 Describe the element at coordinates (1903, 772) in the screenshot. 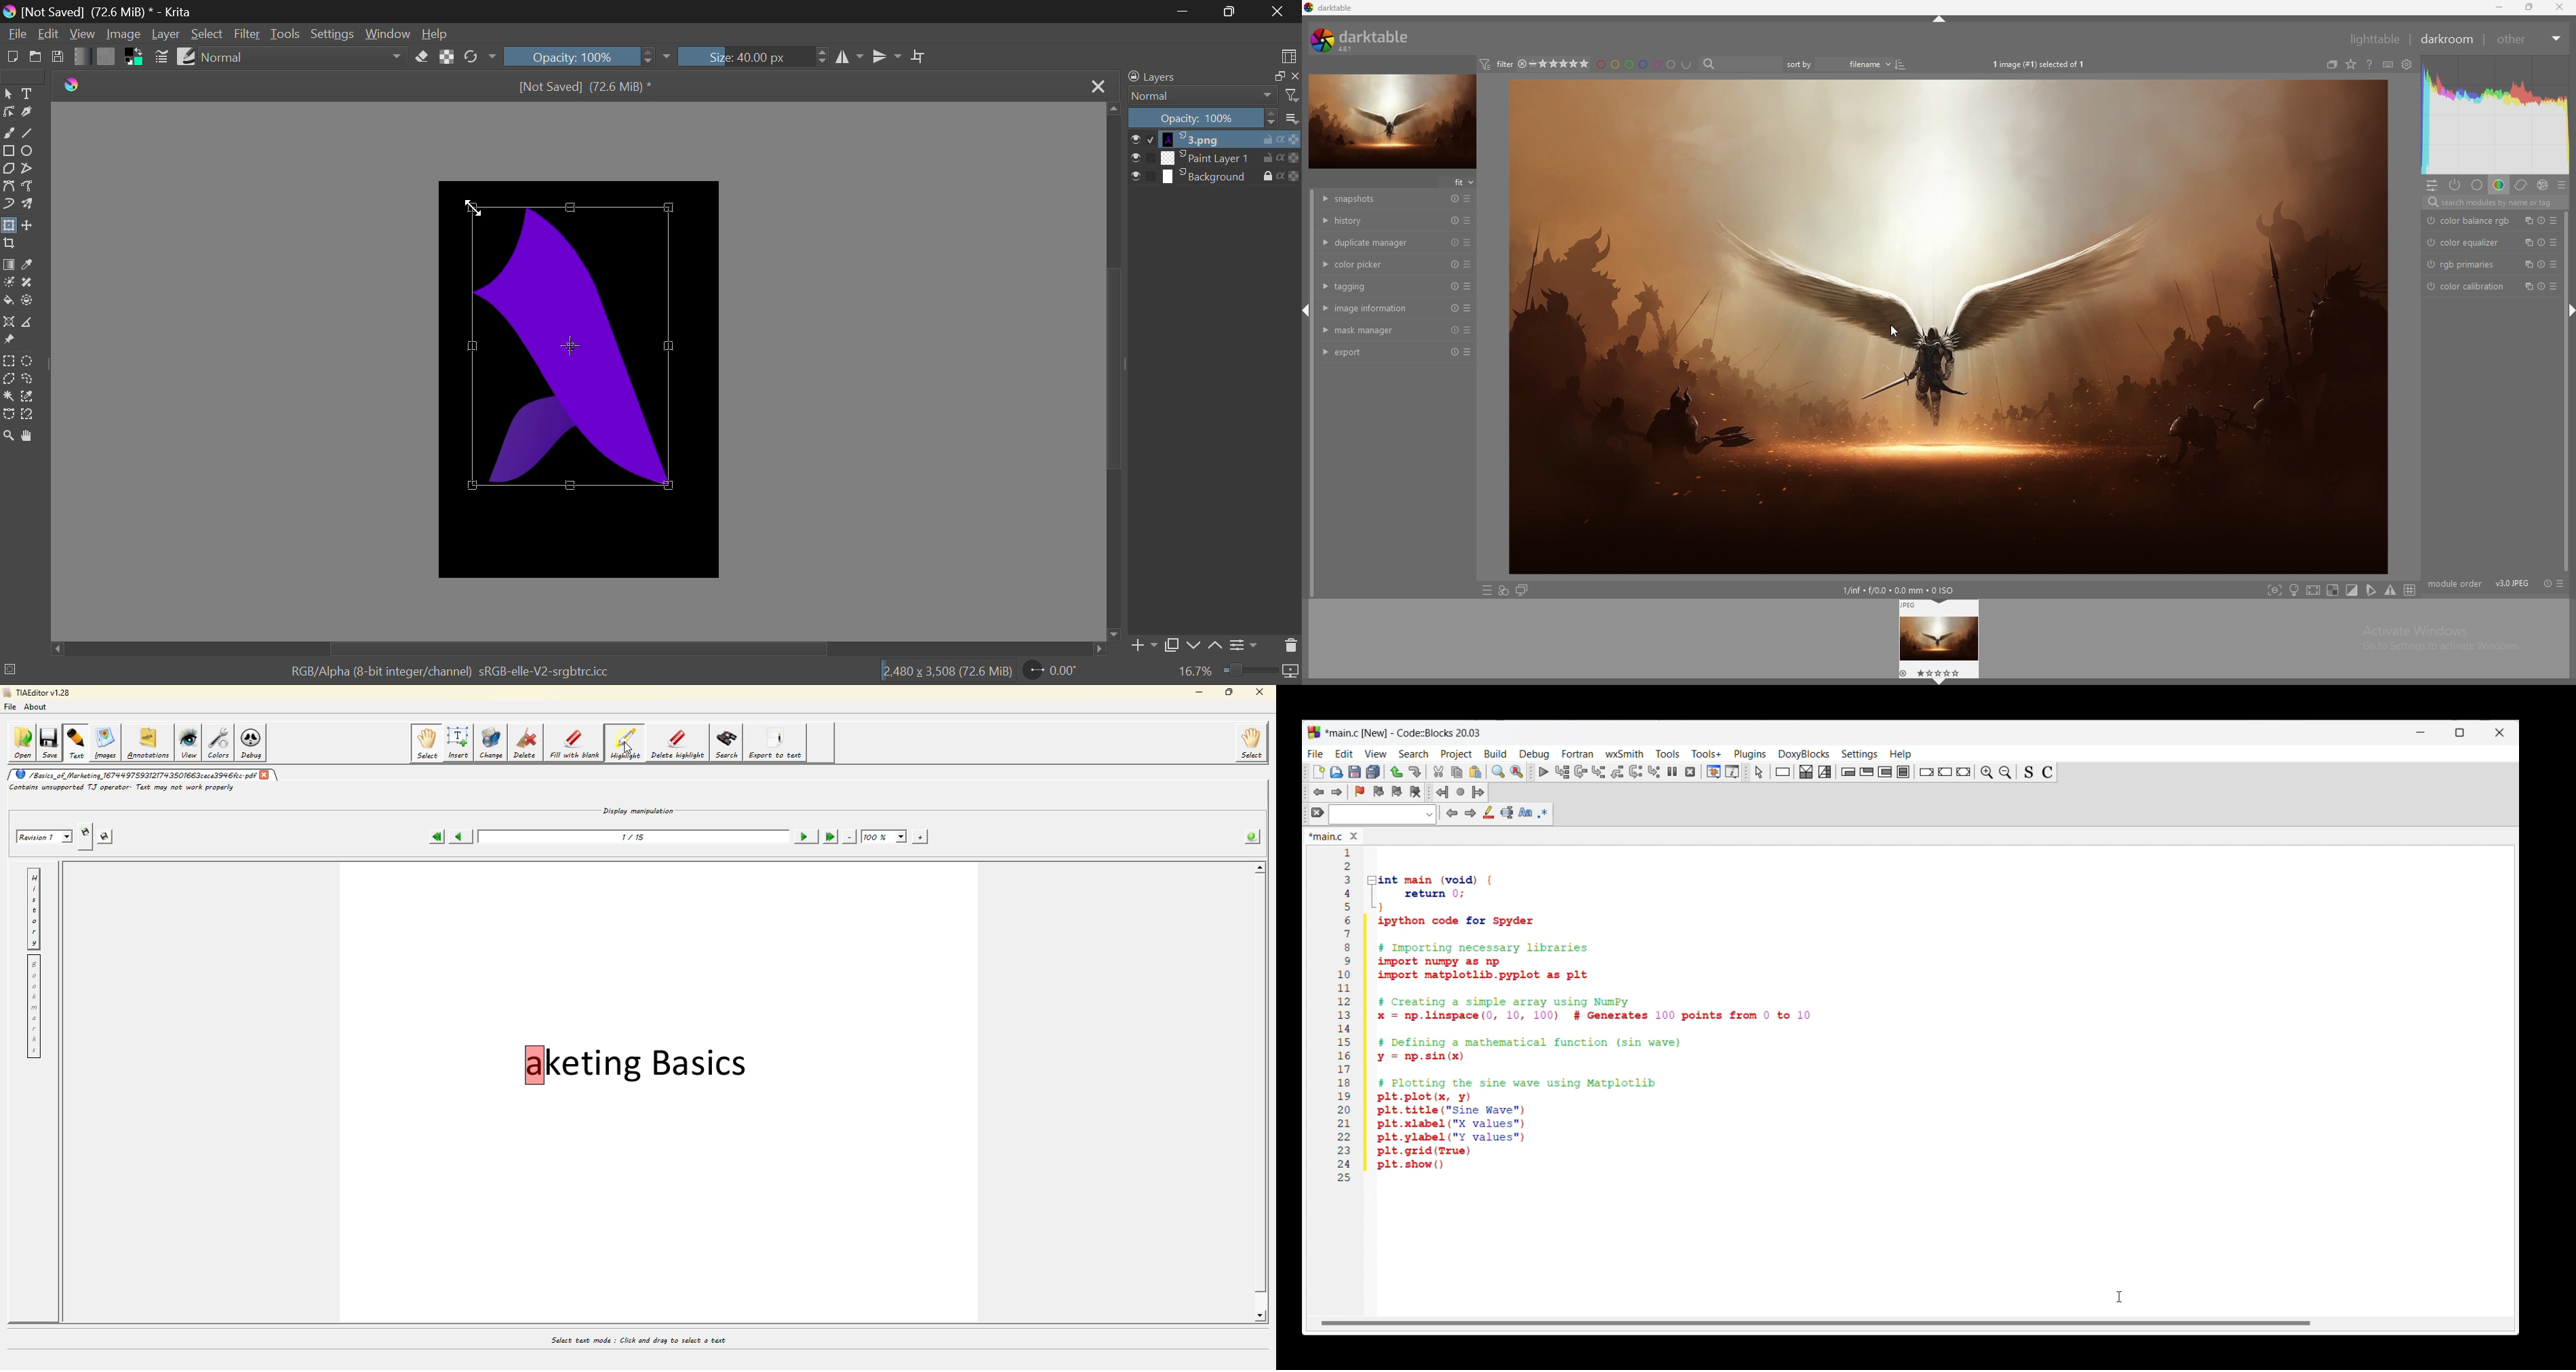

I see `Block instruction` at that location.